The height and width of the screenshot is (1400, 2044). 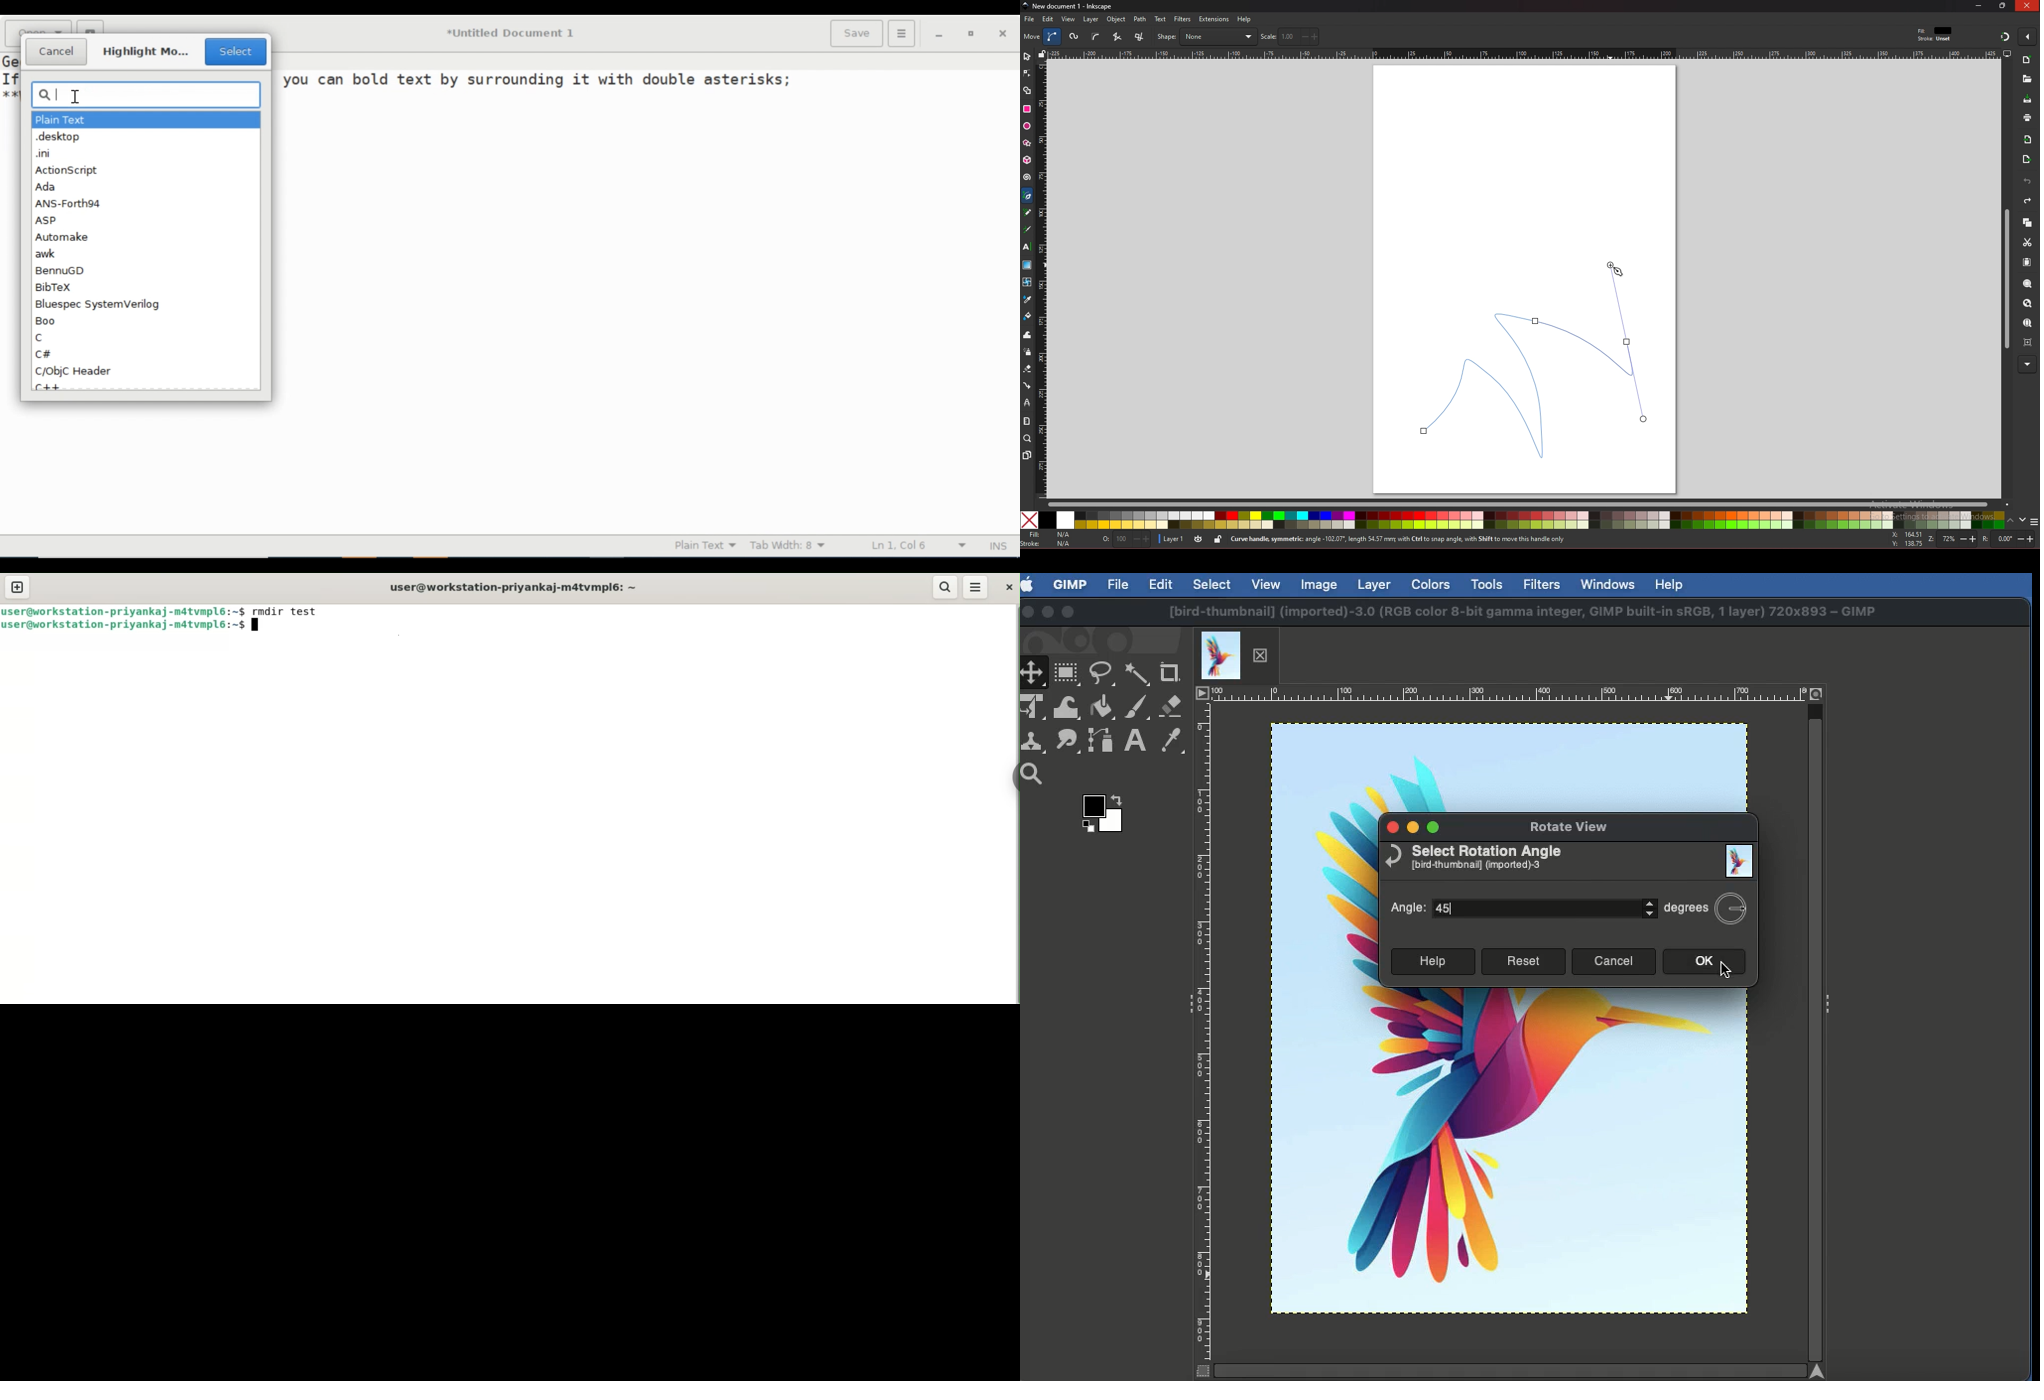 I want to click on Cancel, so click(x=57, y=52).